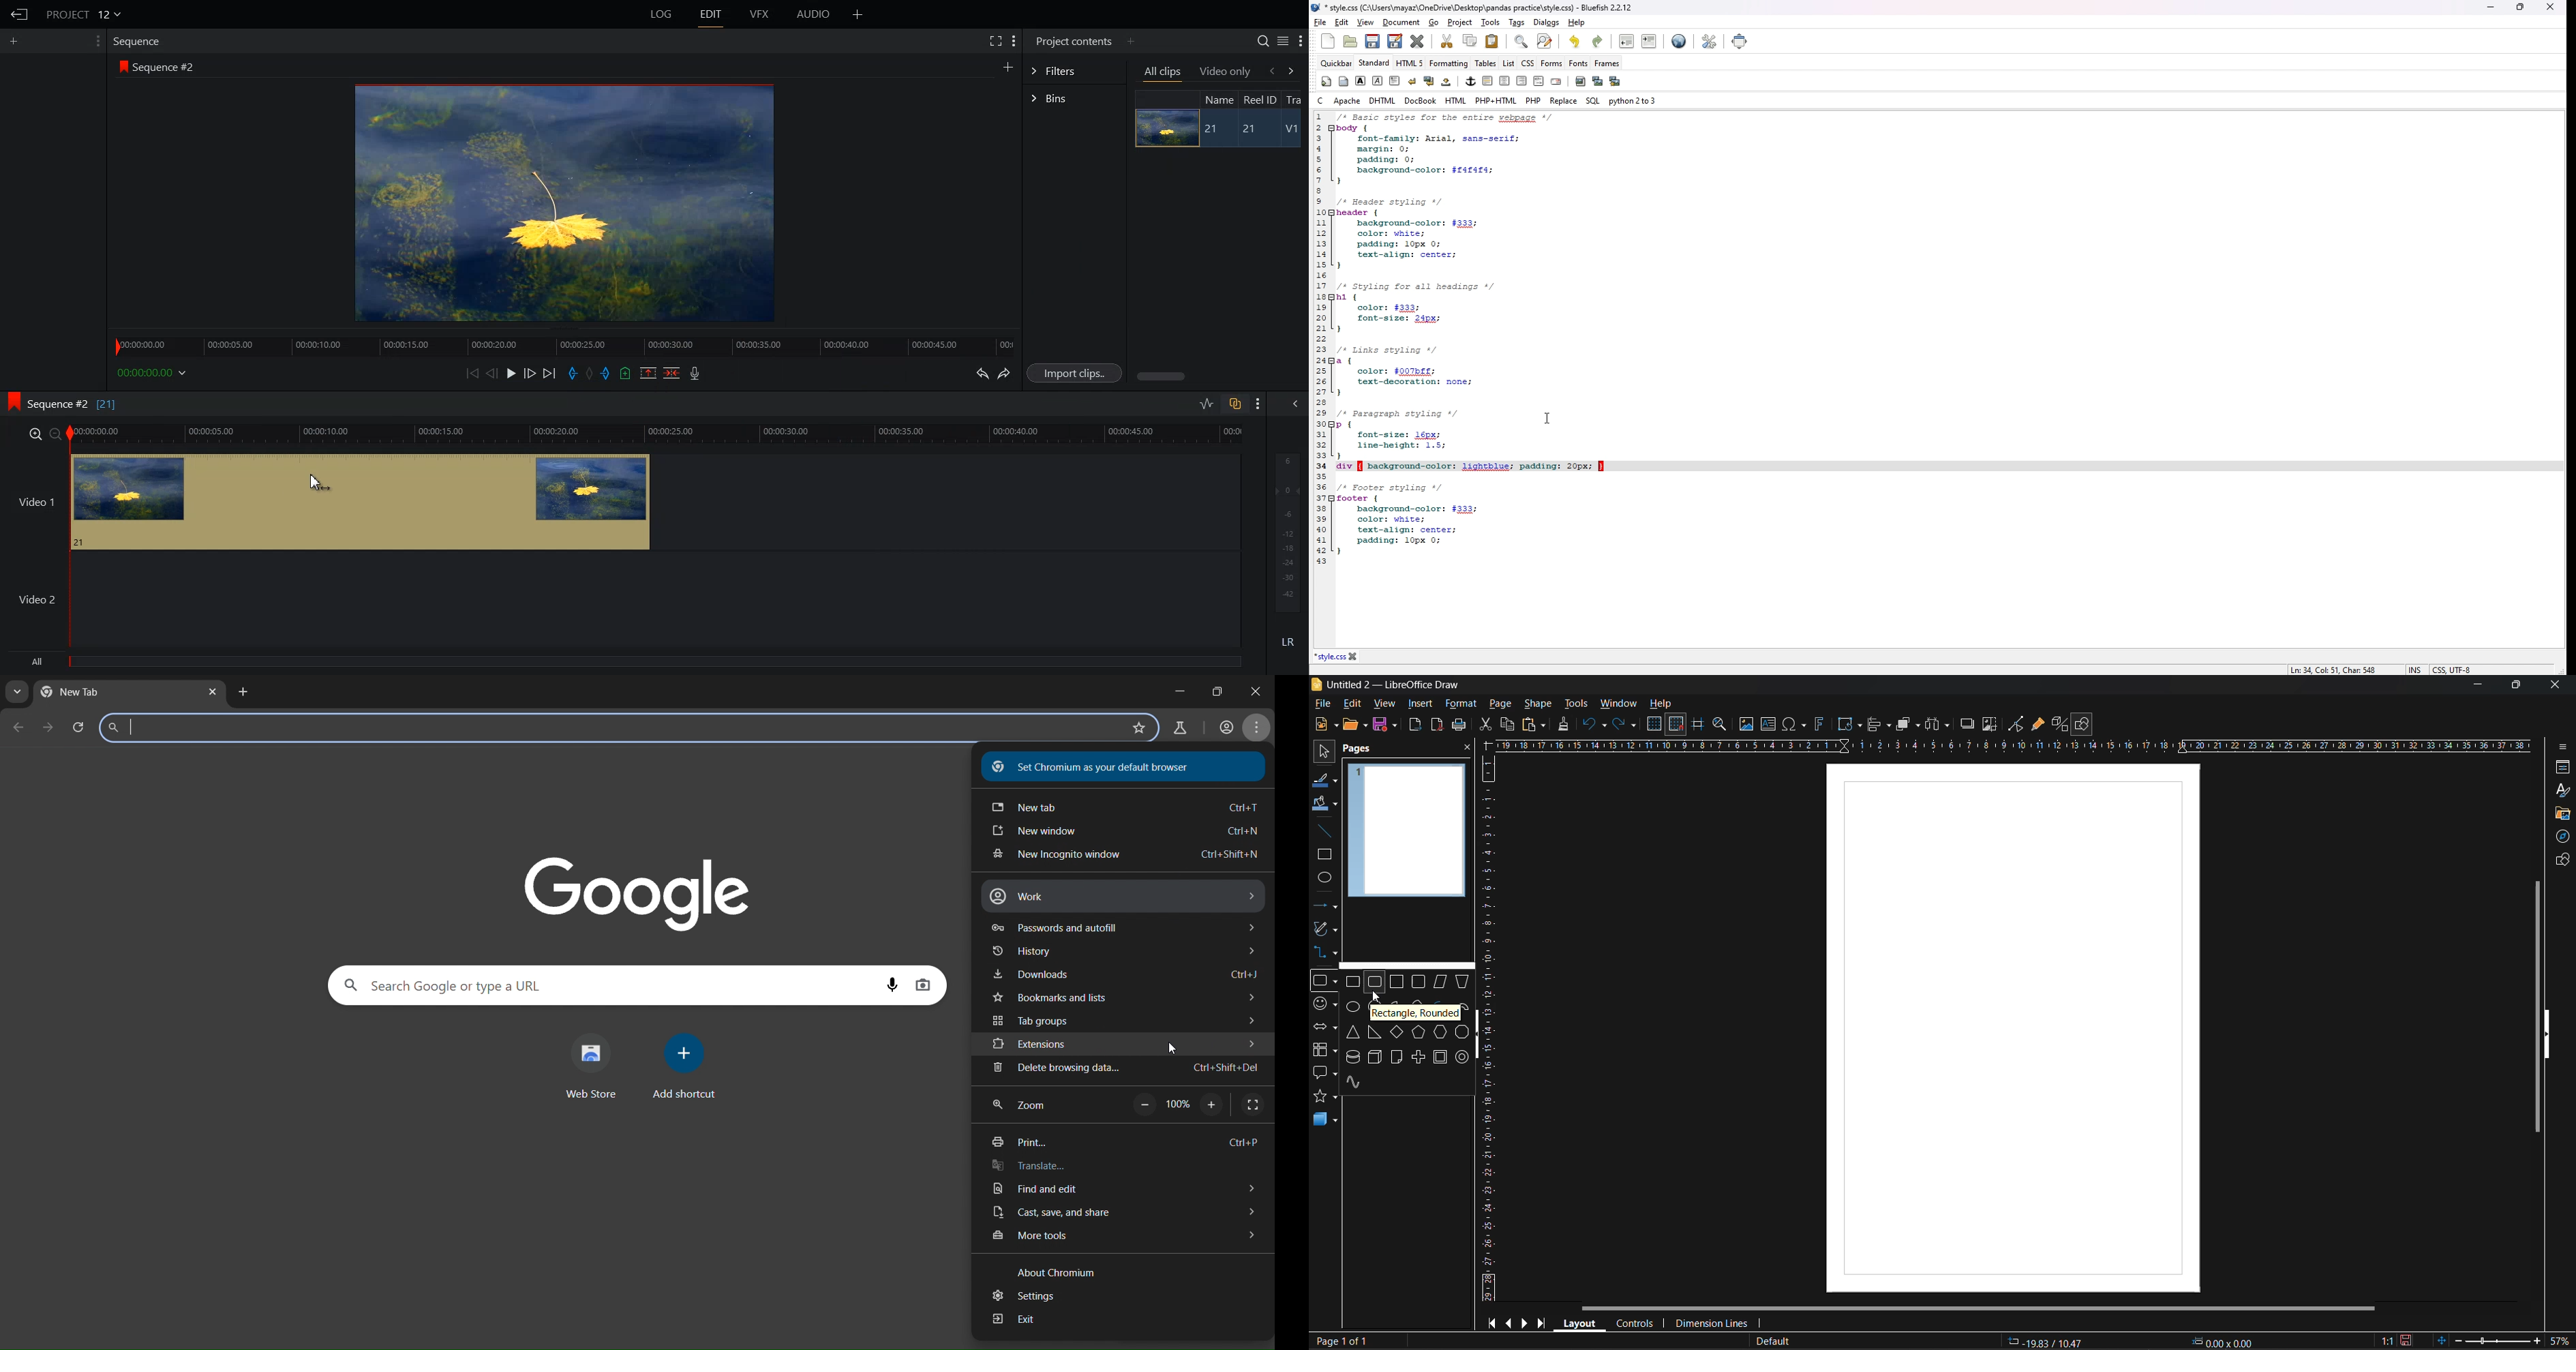 The height and width of the screenshot is (1372, 2576). Describe the element at coordinates (2490, 8) in the screenshot. I see `minimize` at that location.